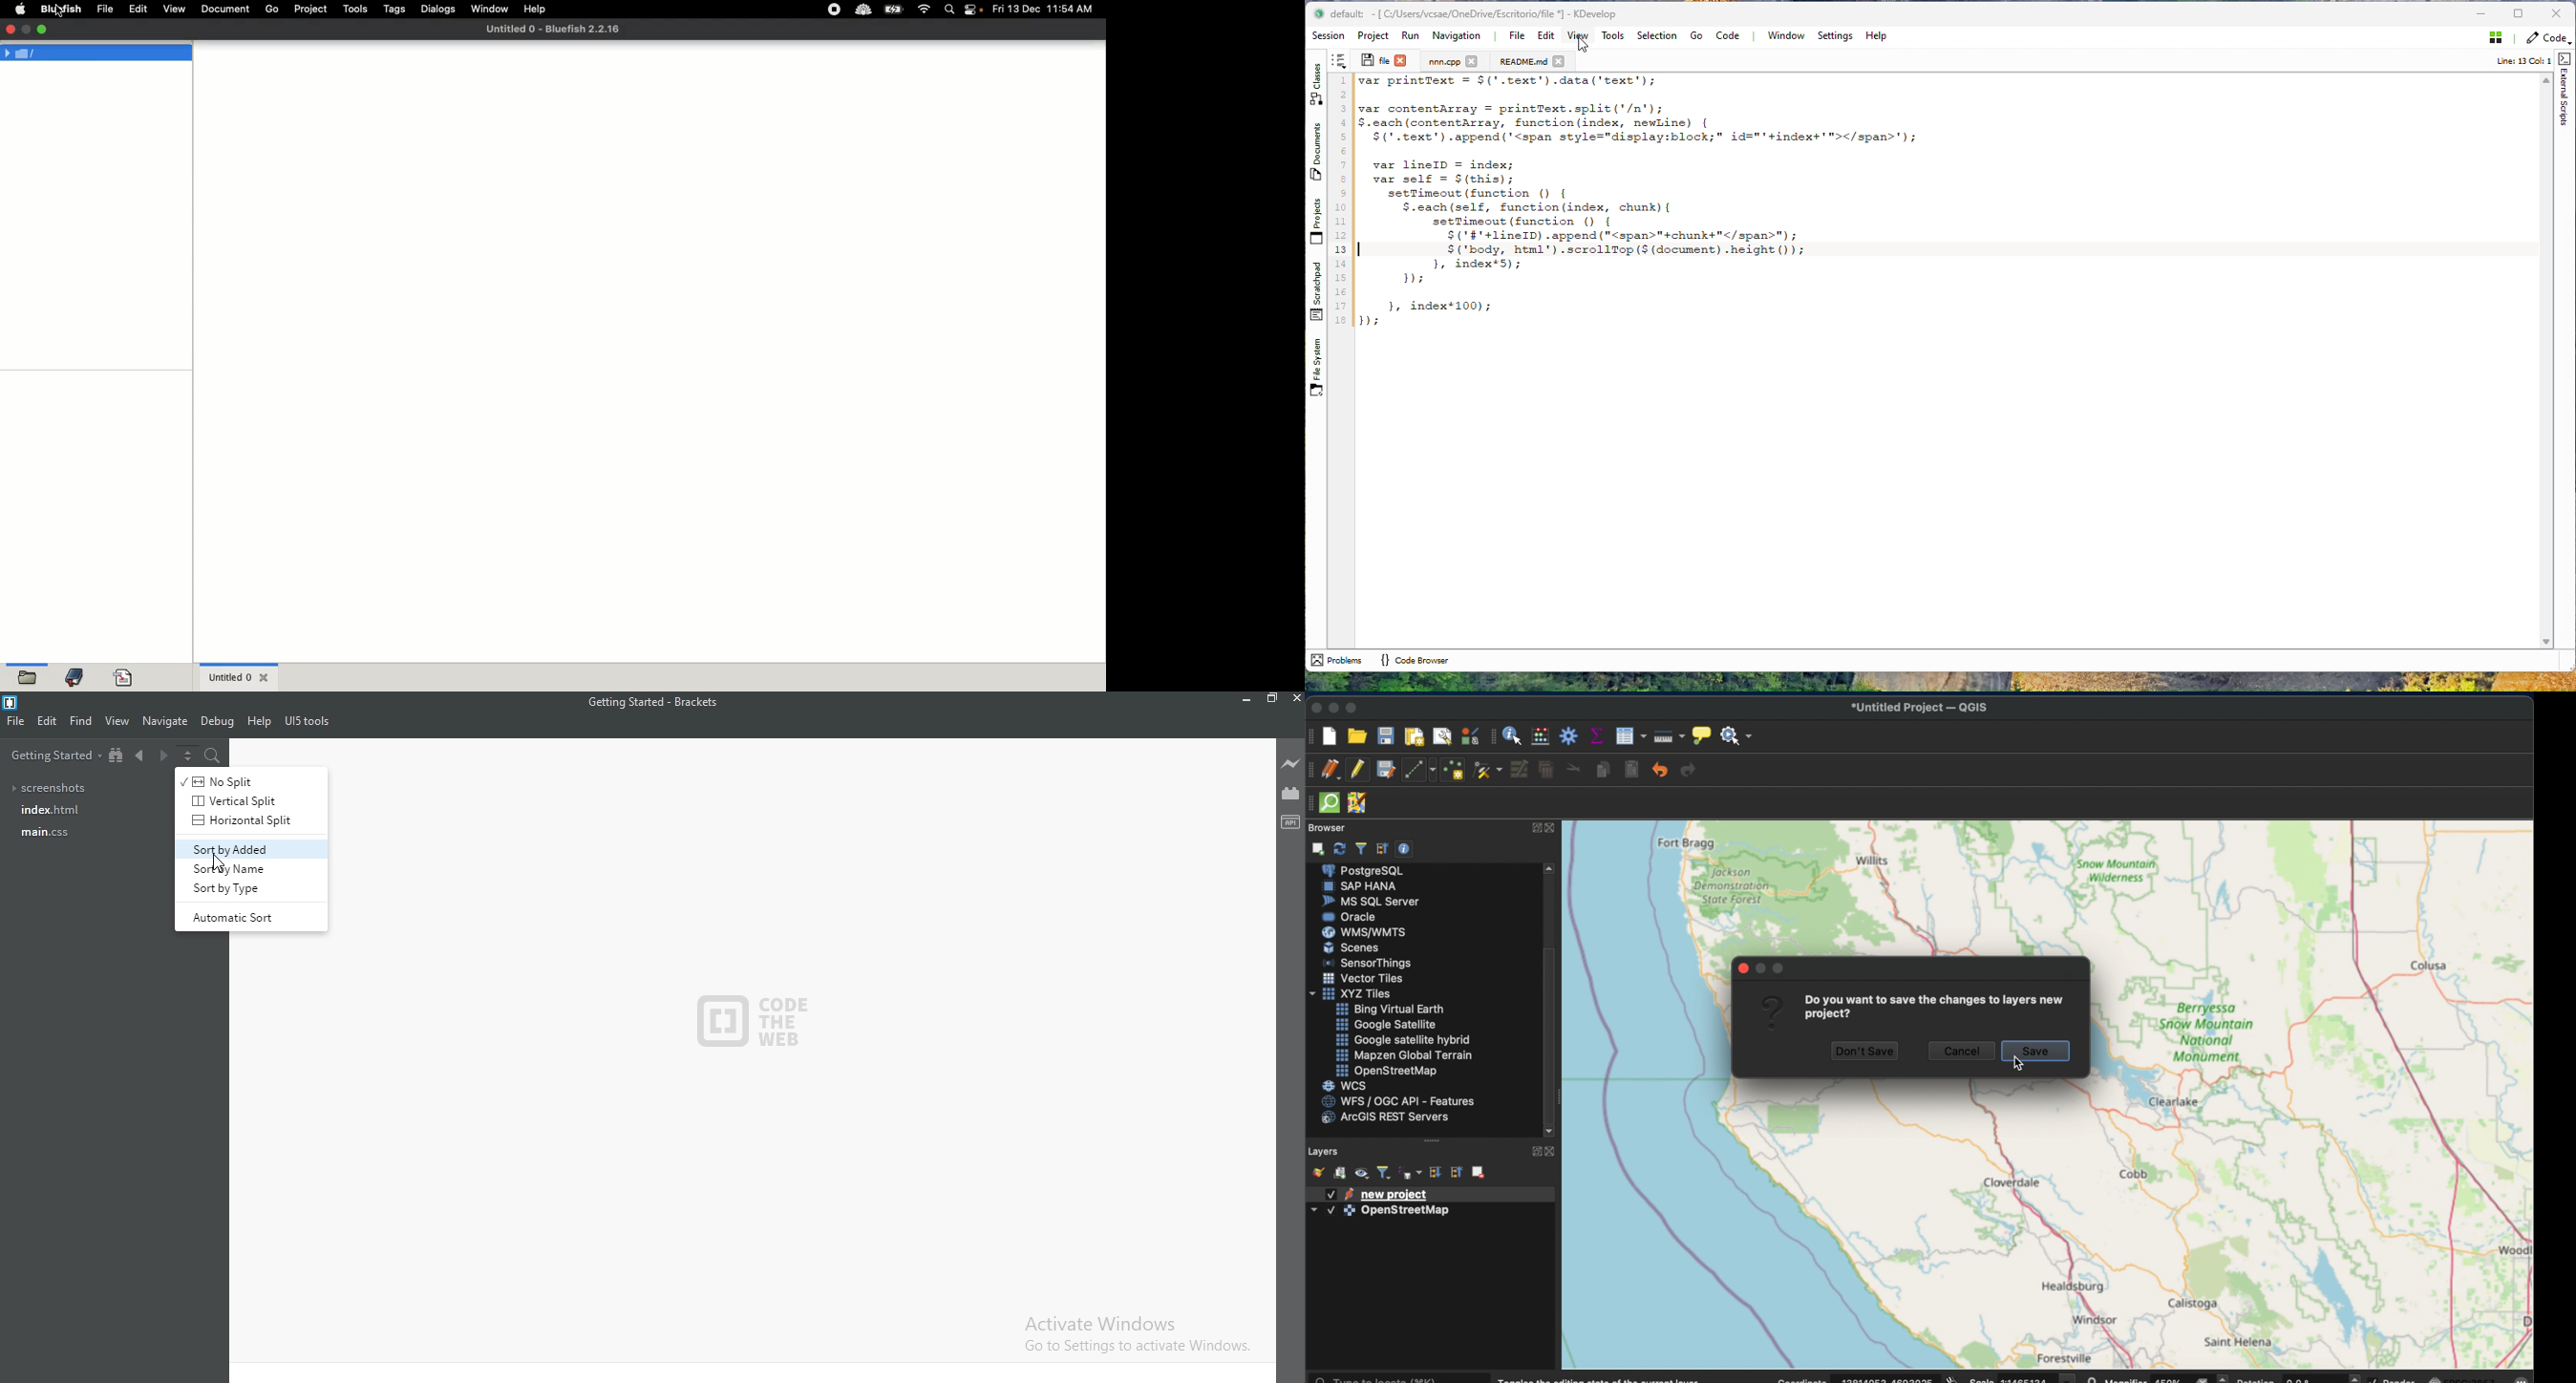 This screenshot has width=2576, height=1400. I want to click on Edit, so click(48, 723).